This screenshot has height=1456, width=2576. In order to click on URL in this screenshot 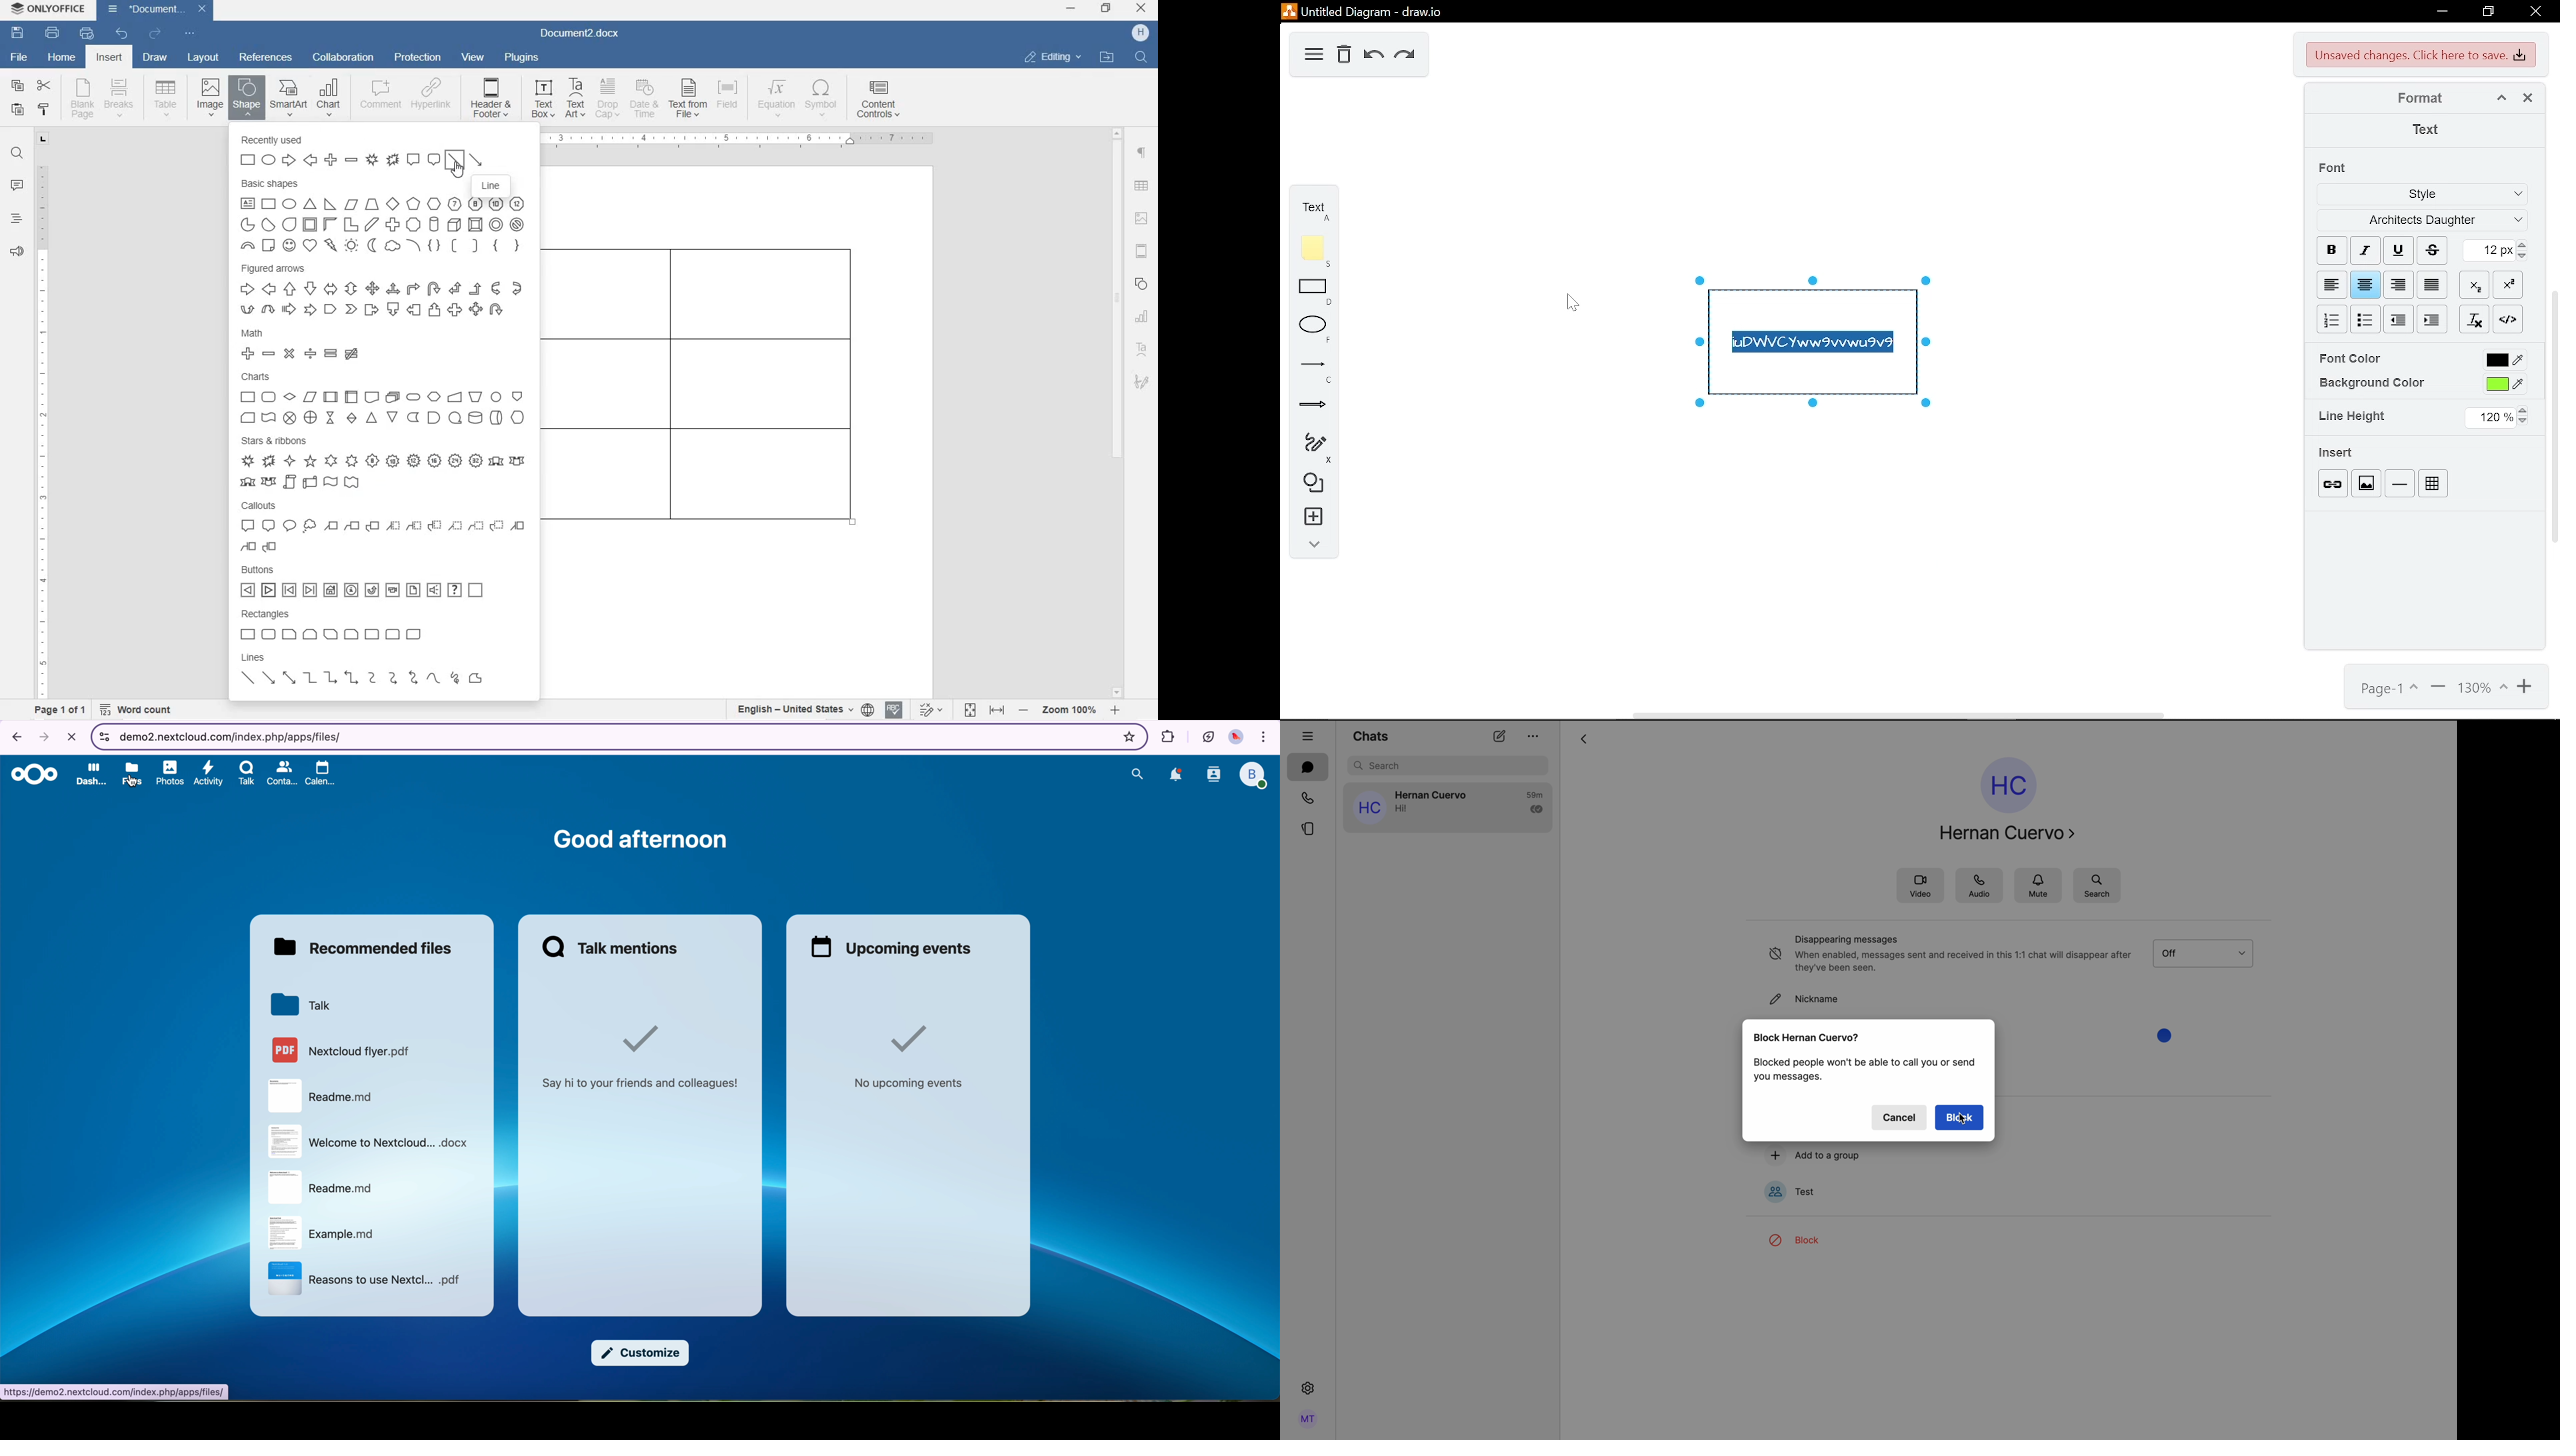, I will do `click(230, 736)`.